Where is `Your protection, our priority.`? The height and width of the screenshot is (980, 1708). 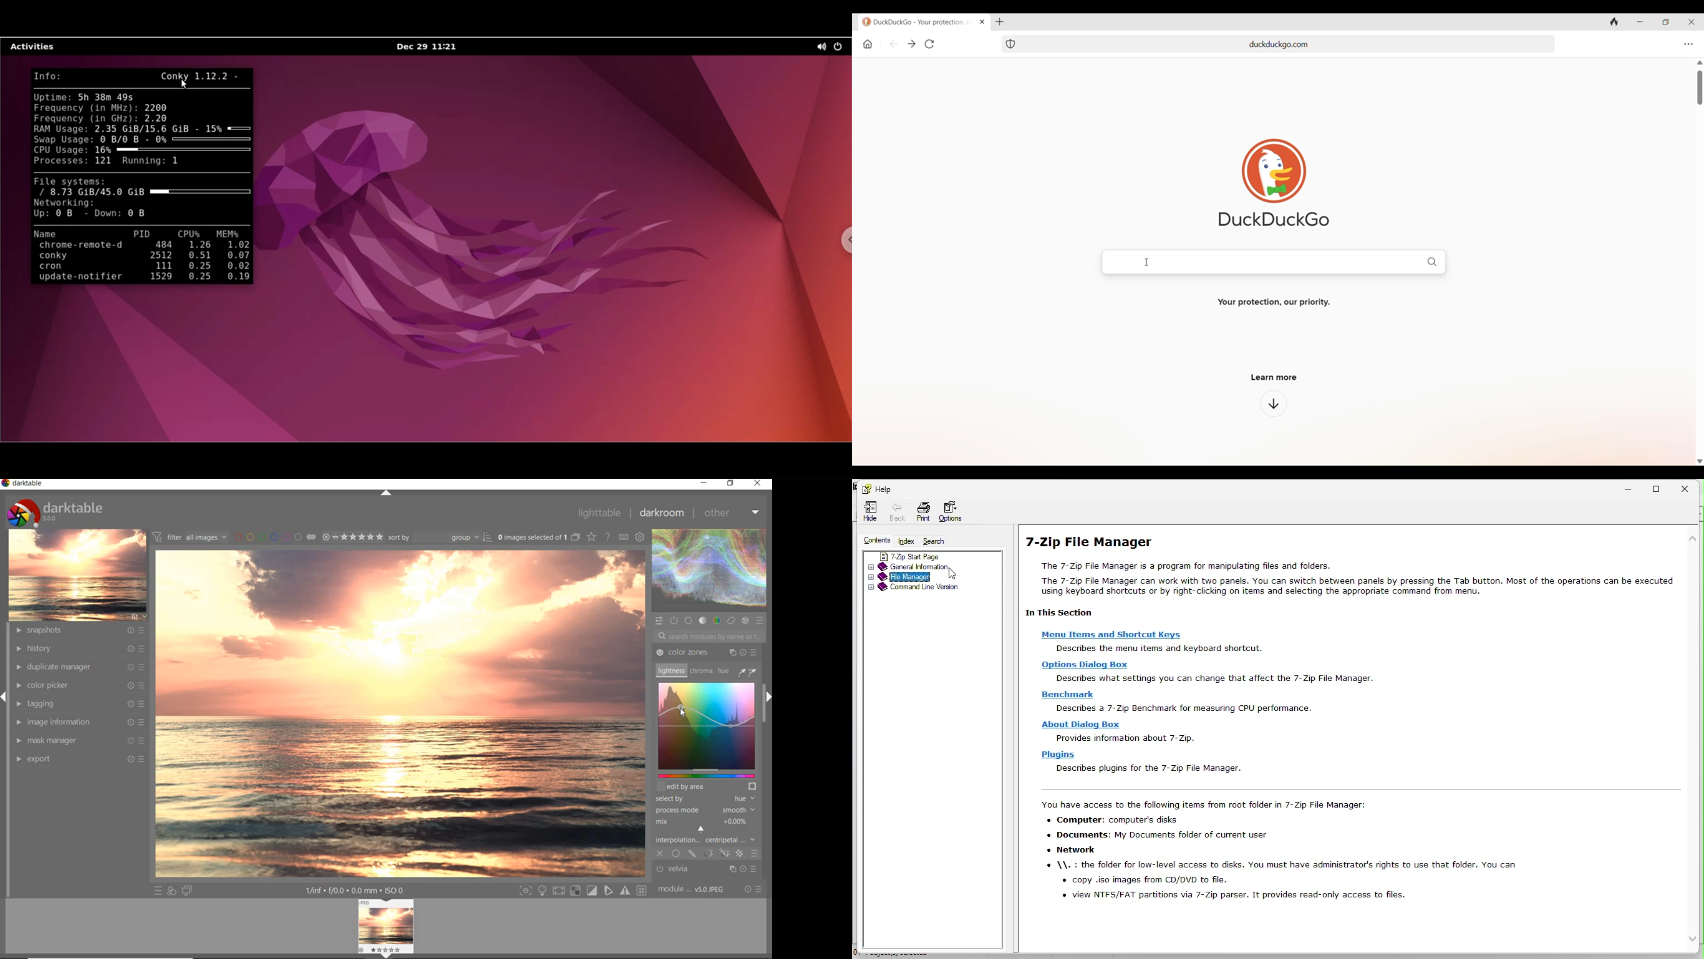 Your protection, our priority. is located at coordinates (1273, 303).